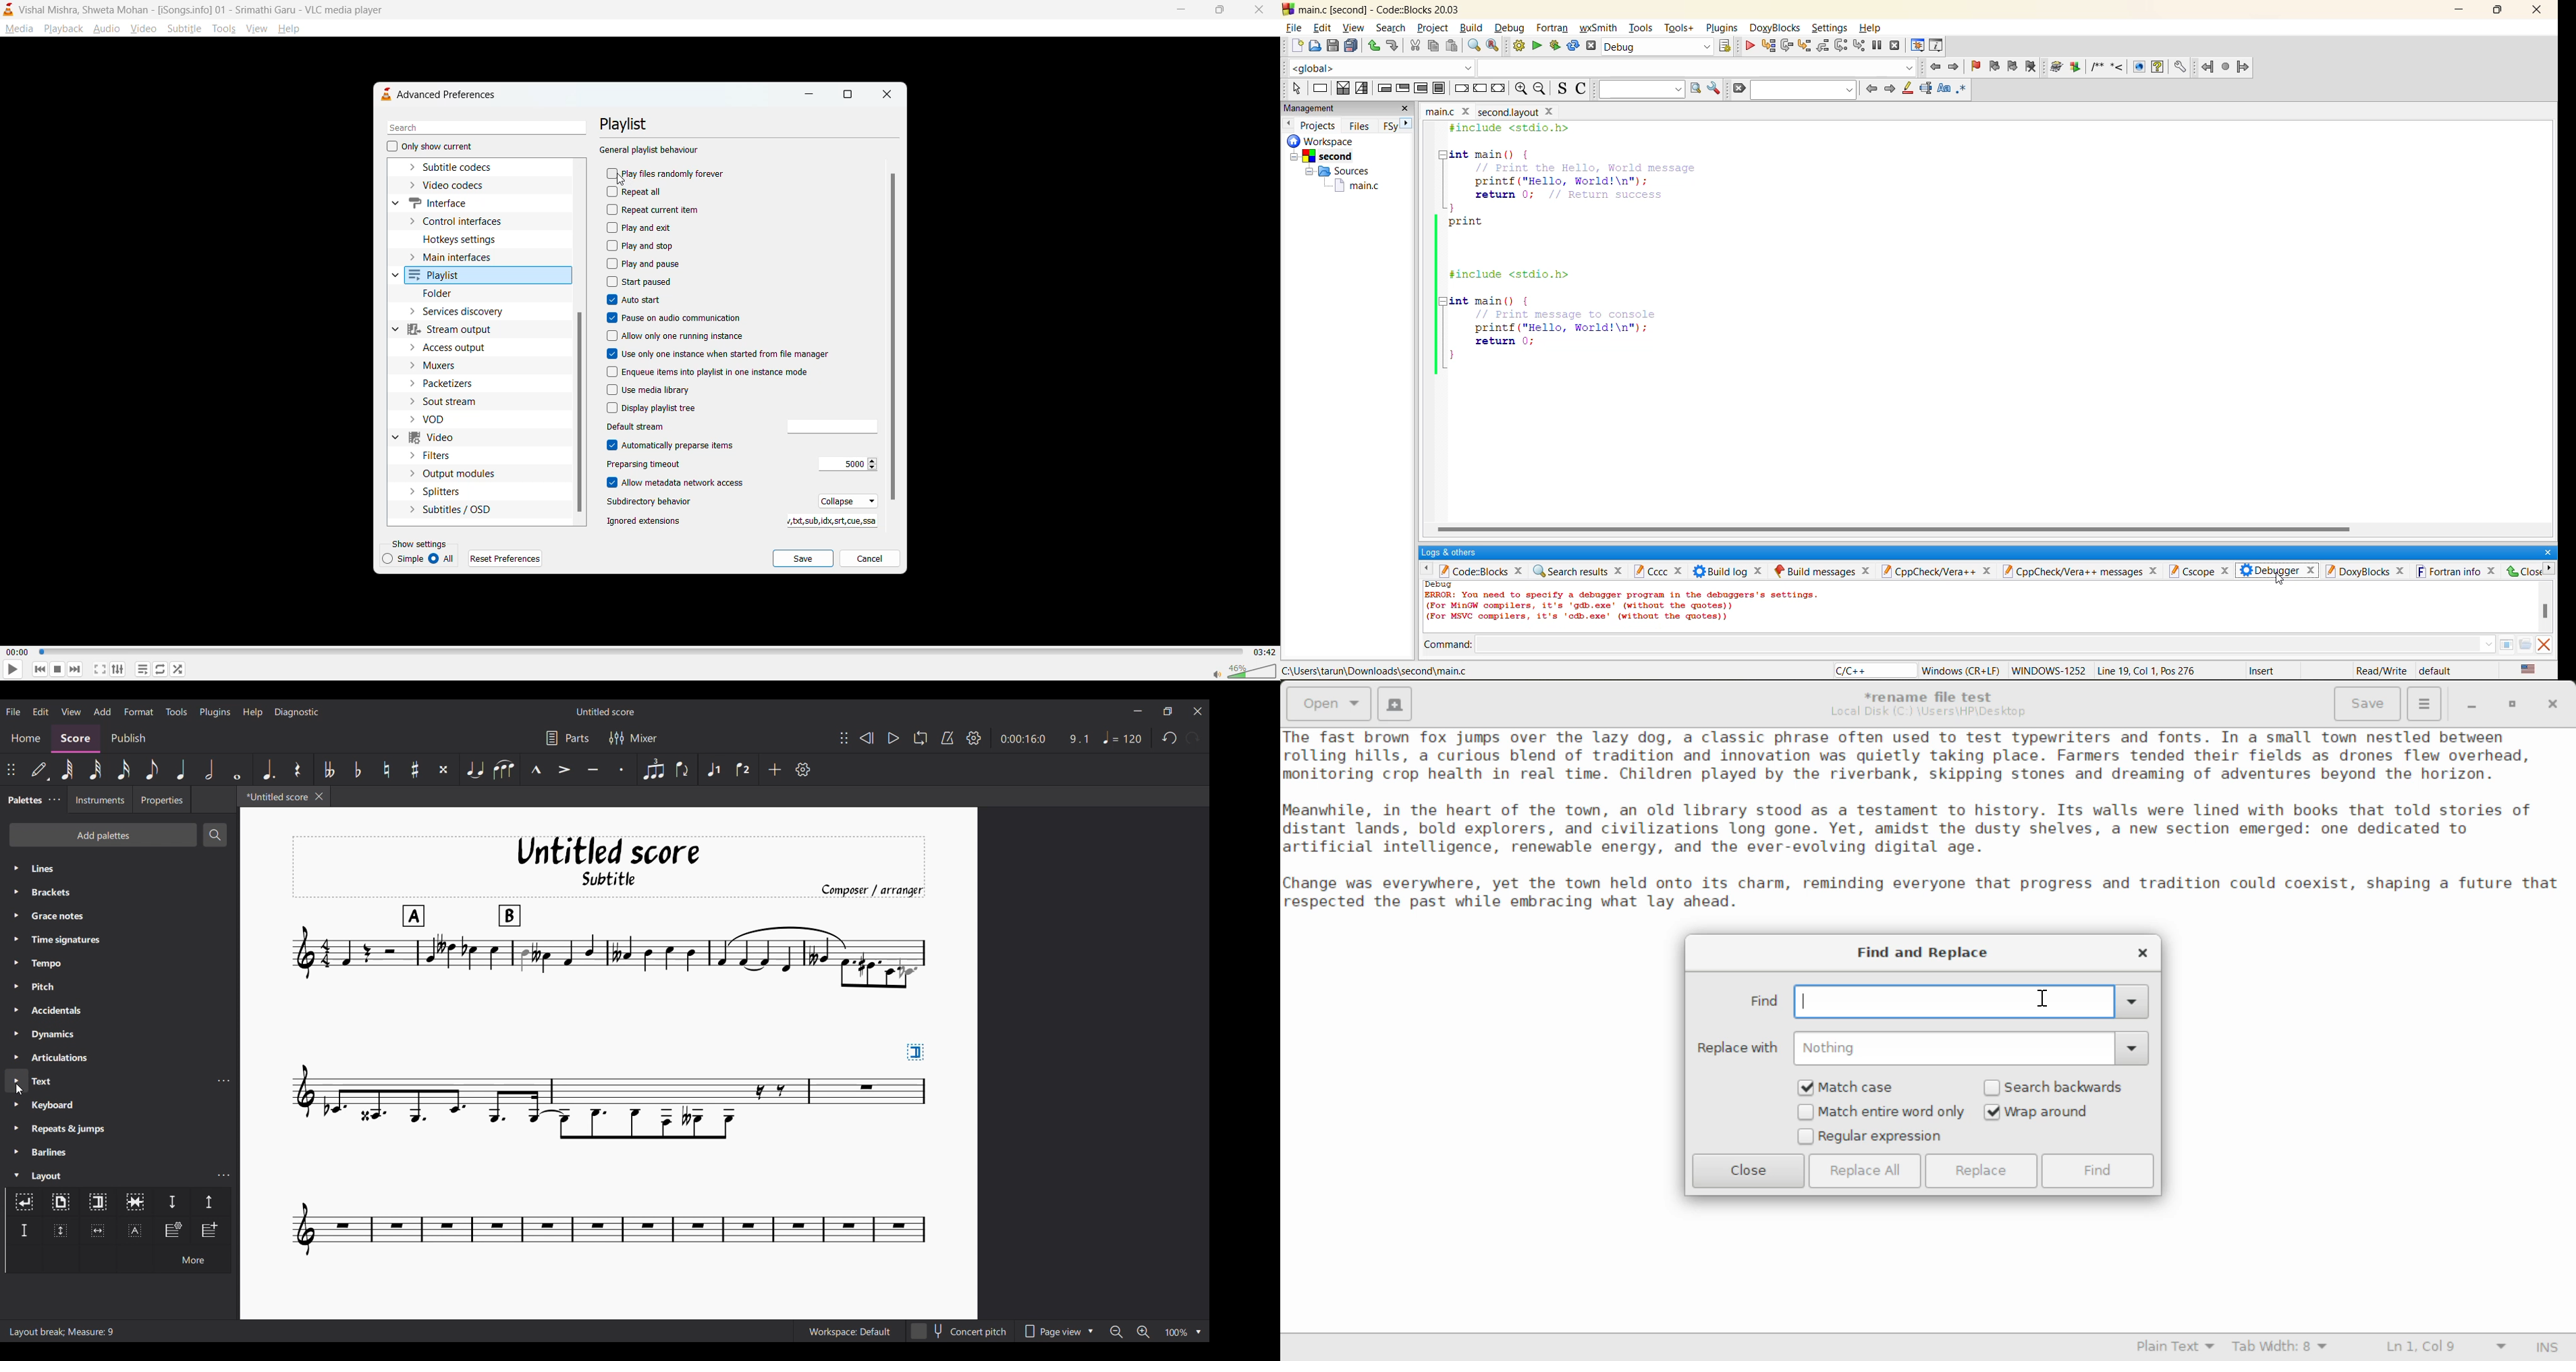  I want to click on abort, so click(1591, 47).